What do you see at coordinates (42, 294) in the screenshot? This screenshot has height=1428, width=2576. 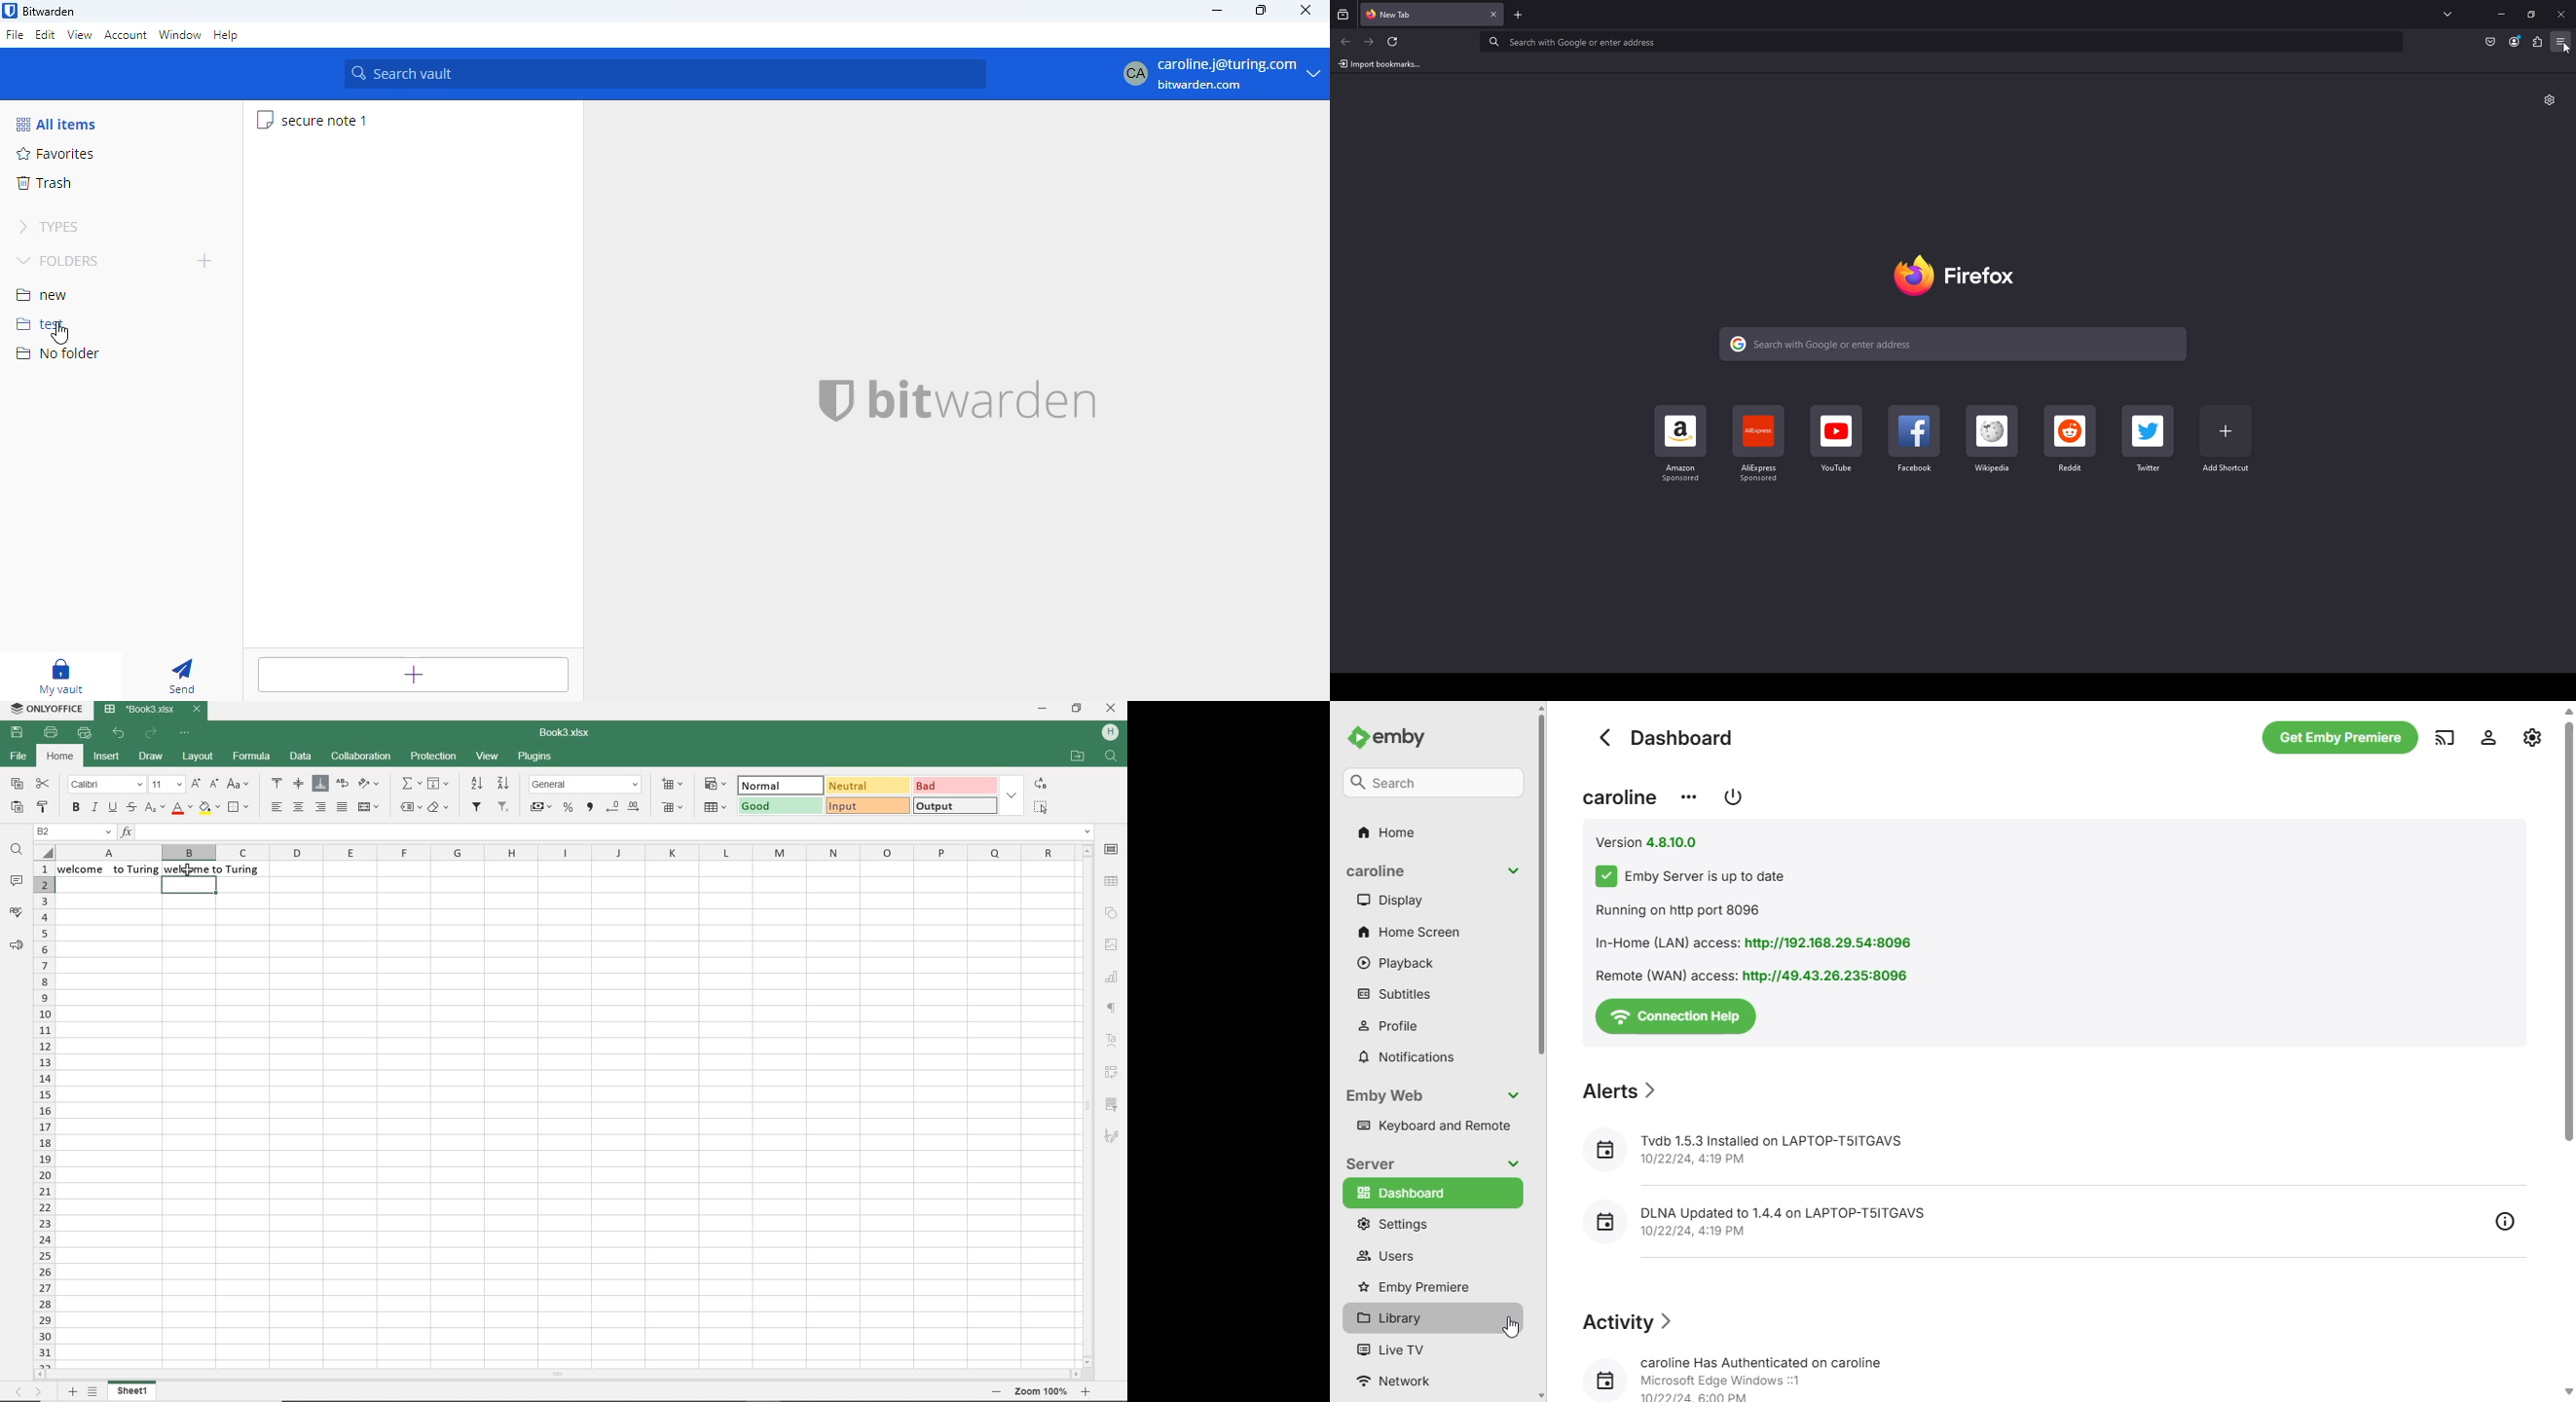 I see `new` at bounding box center [42, 294].